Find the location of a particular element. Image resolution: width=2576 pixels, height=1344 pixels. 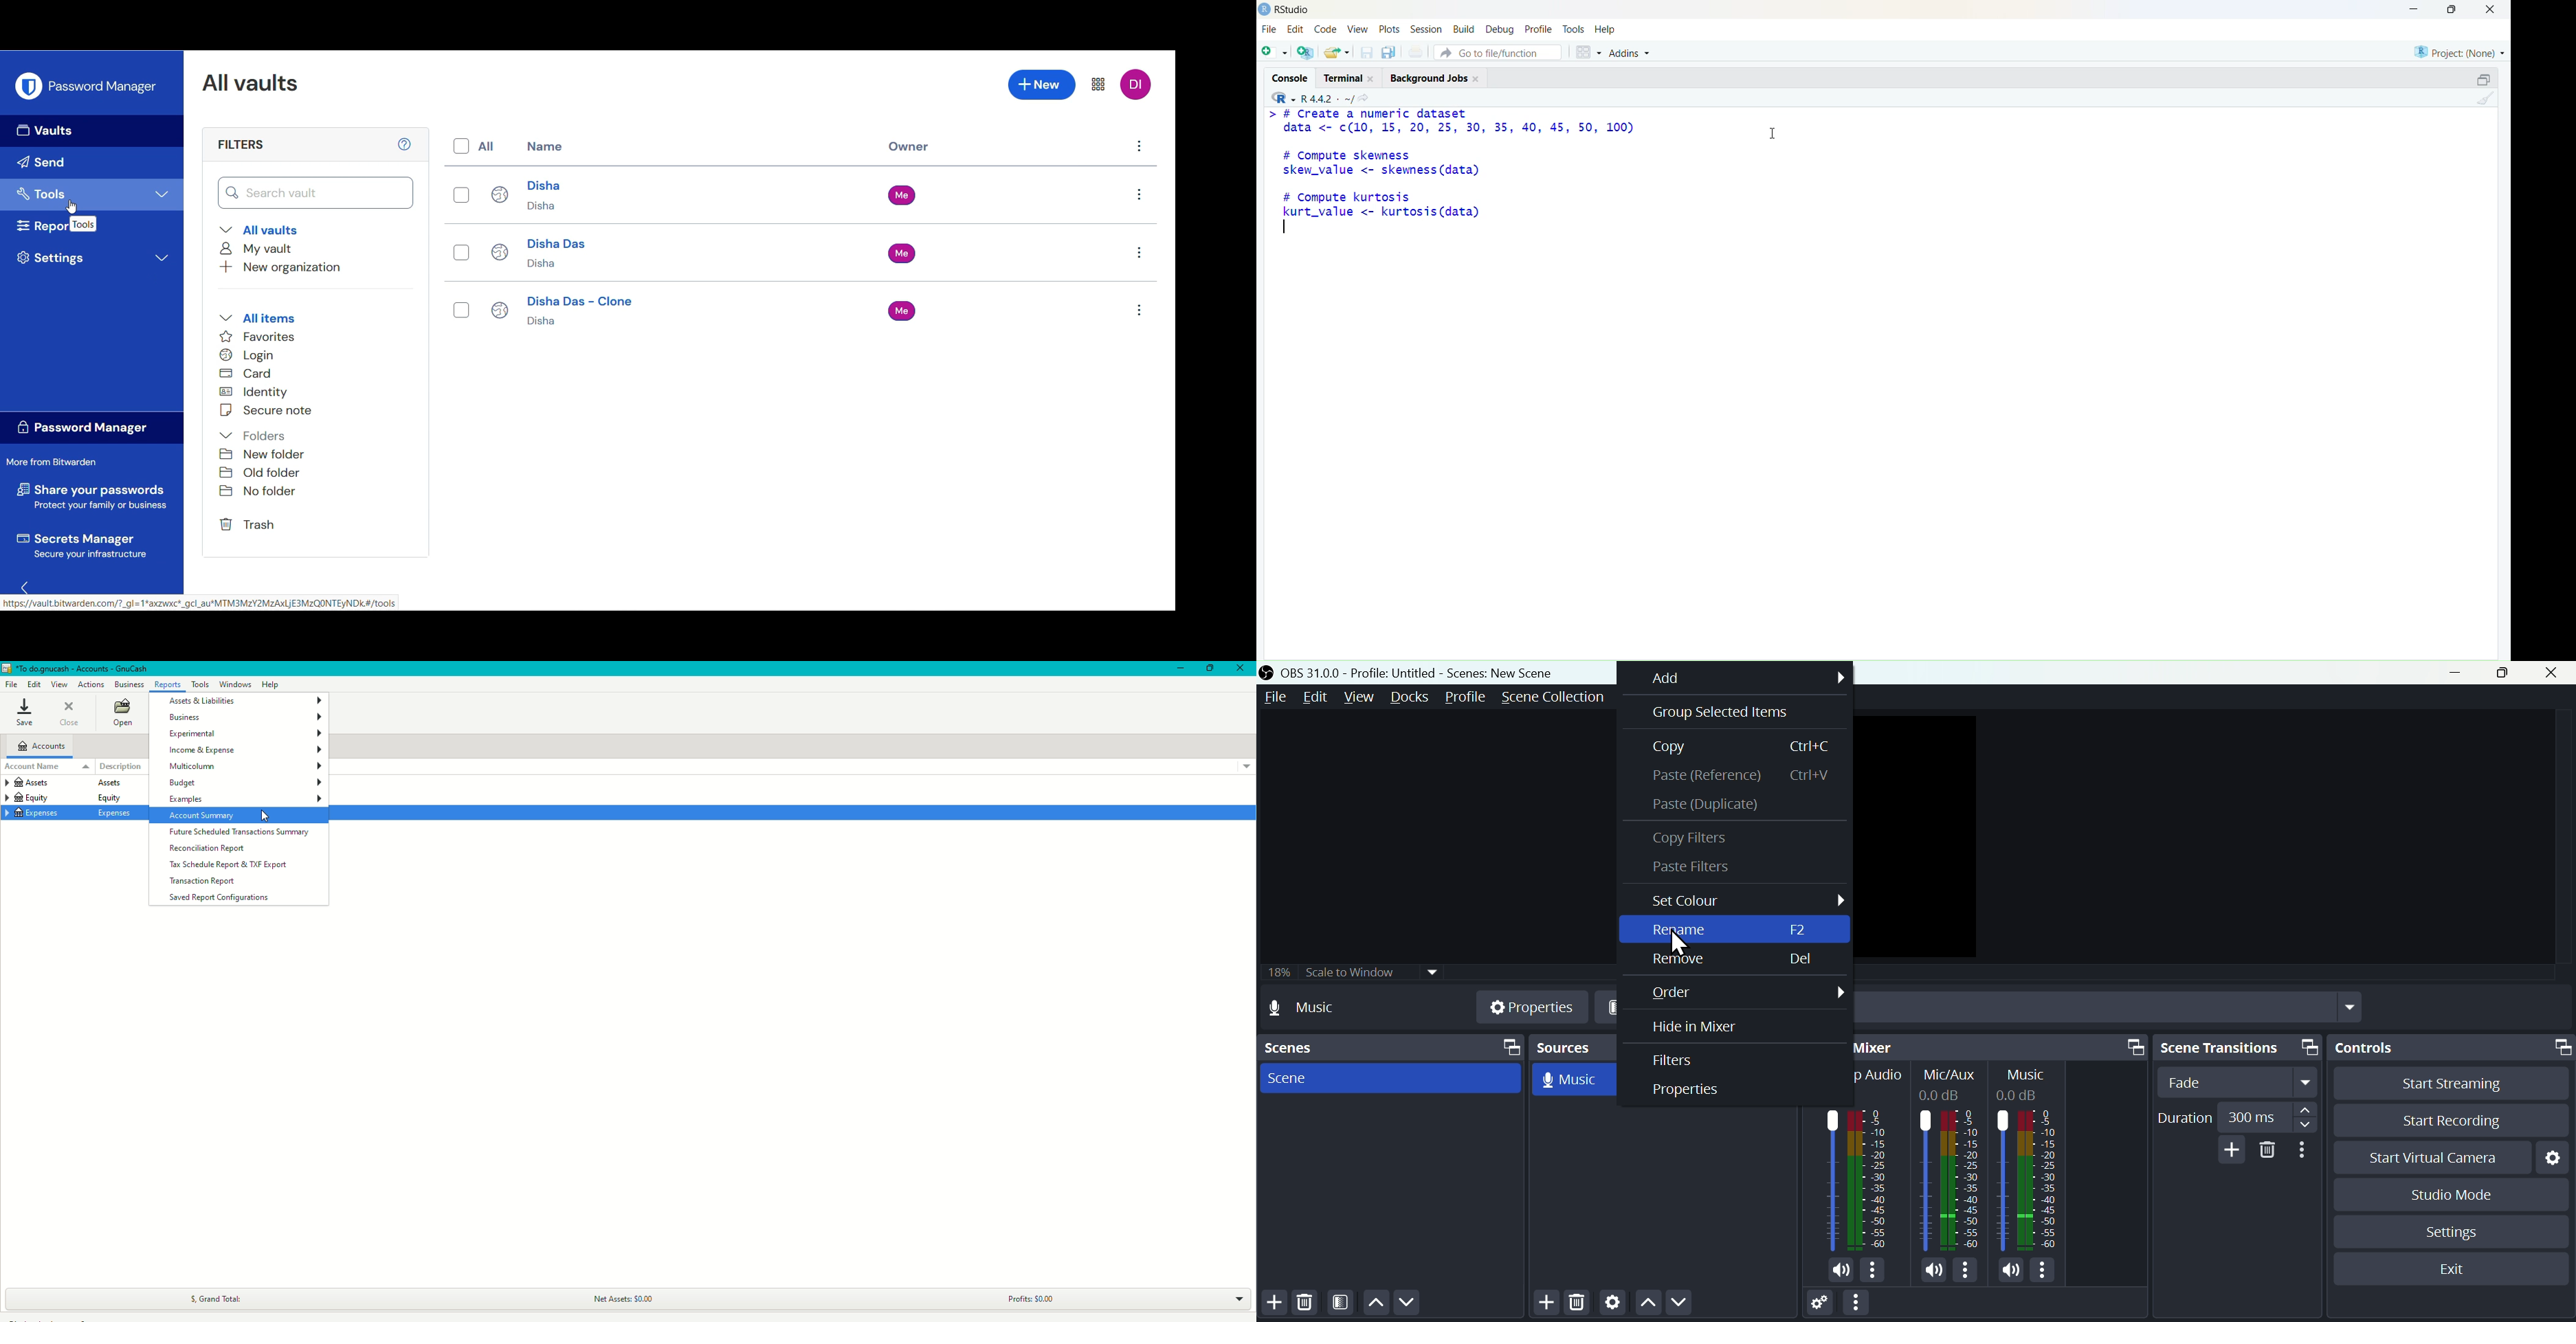

maximise is located at coordinates (2505, 673).